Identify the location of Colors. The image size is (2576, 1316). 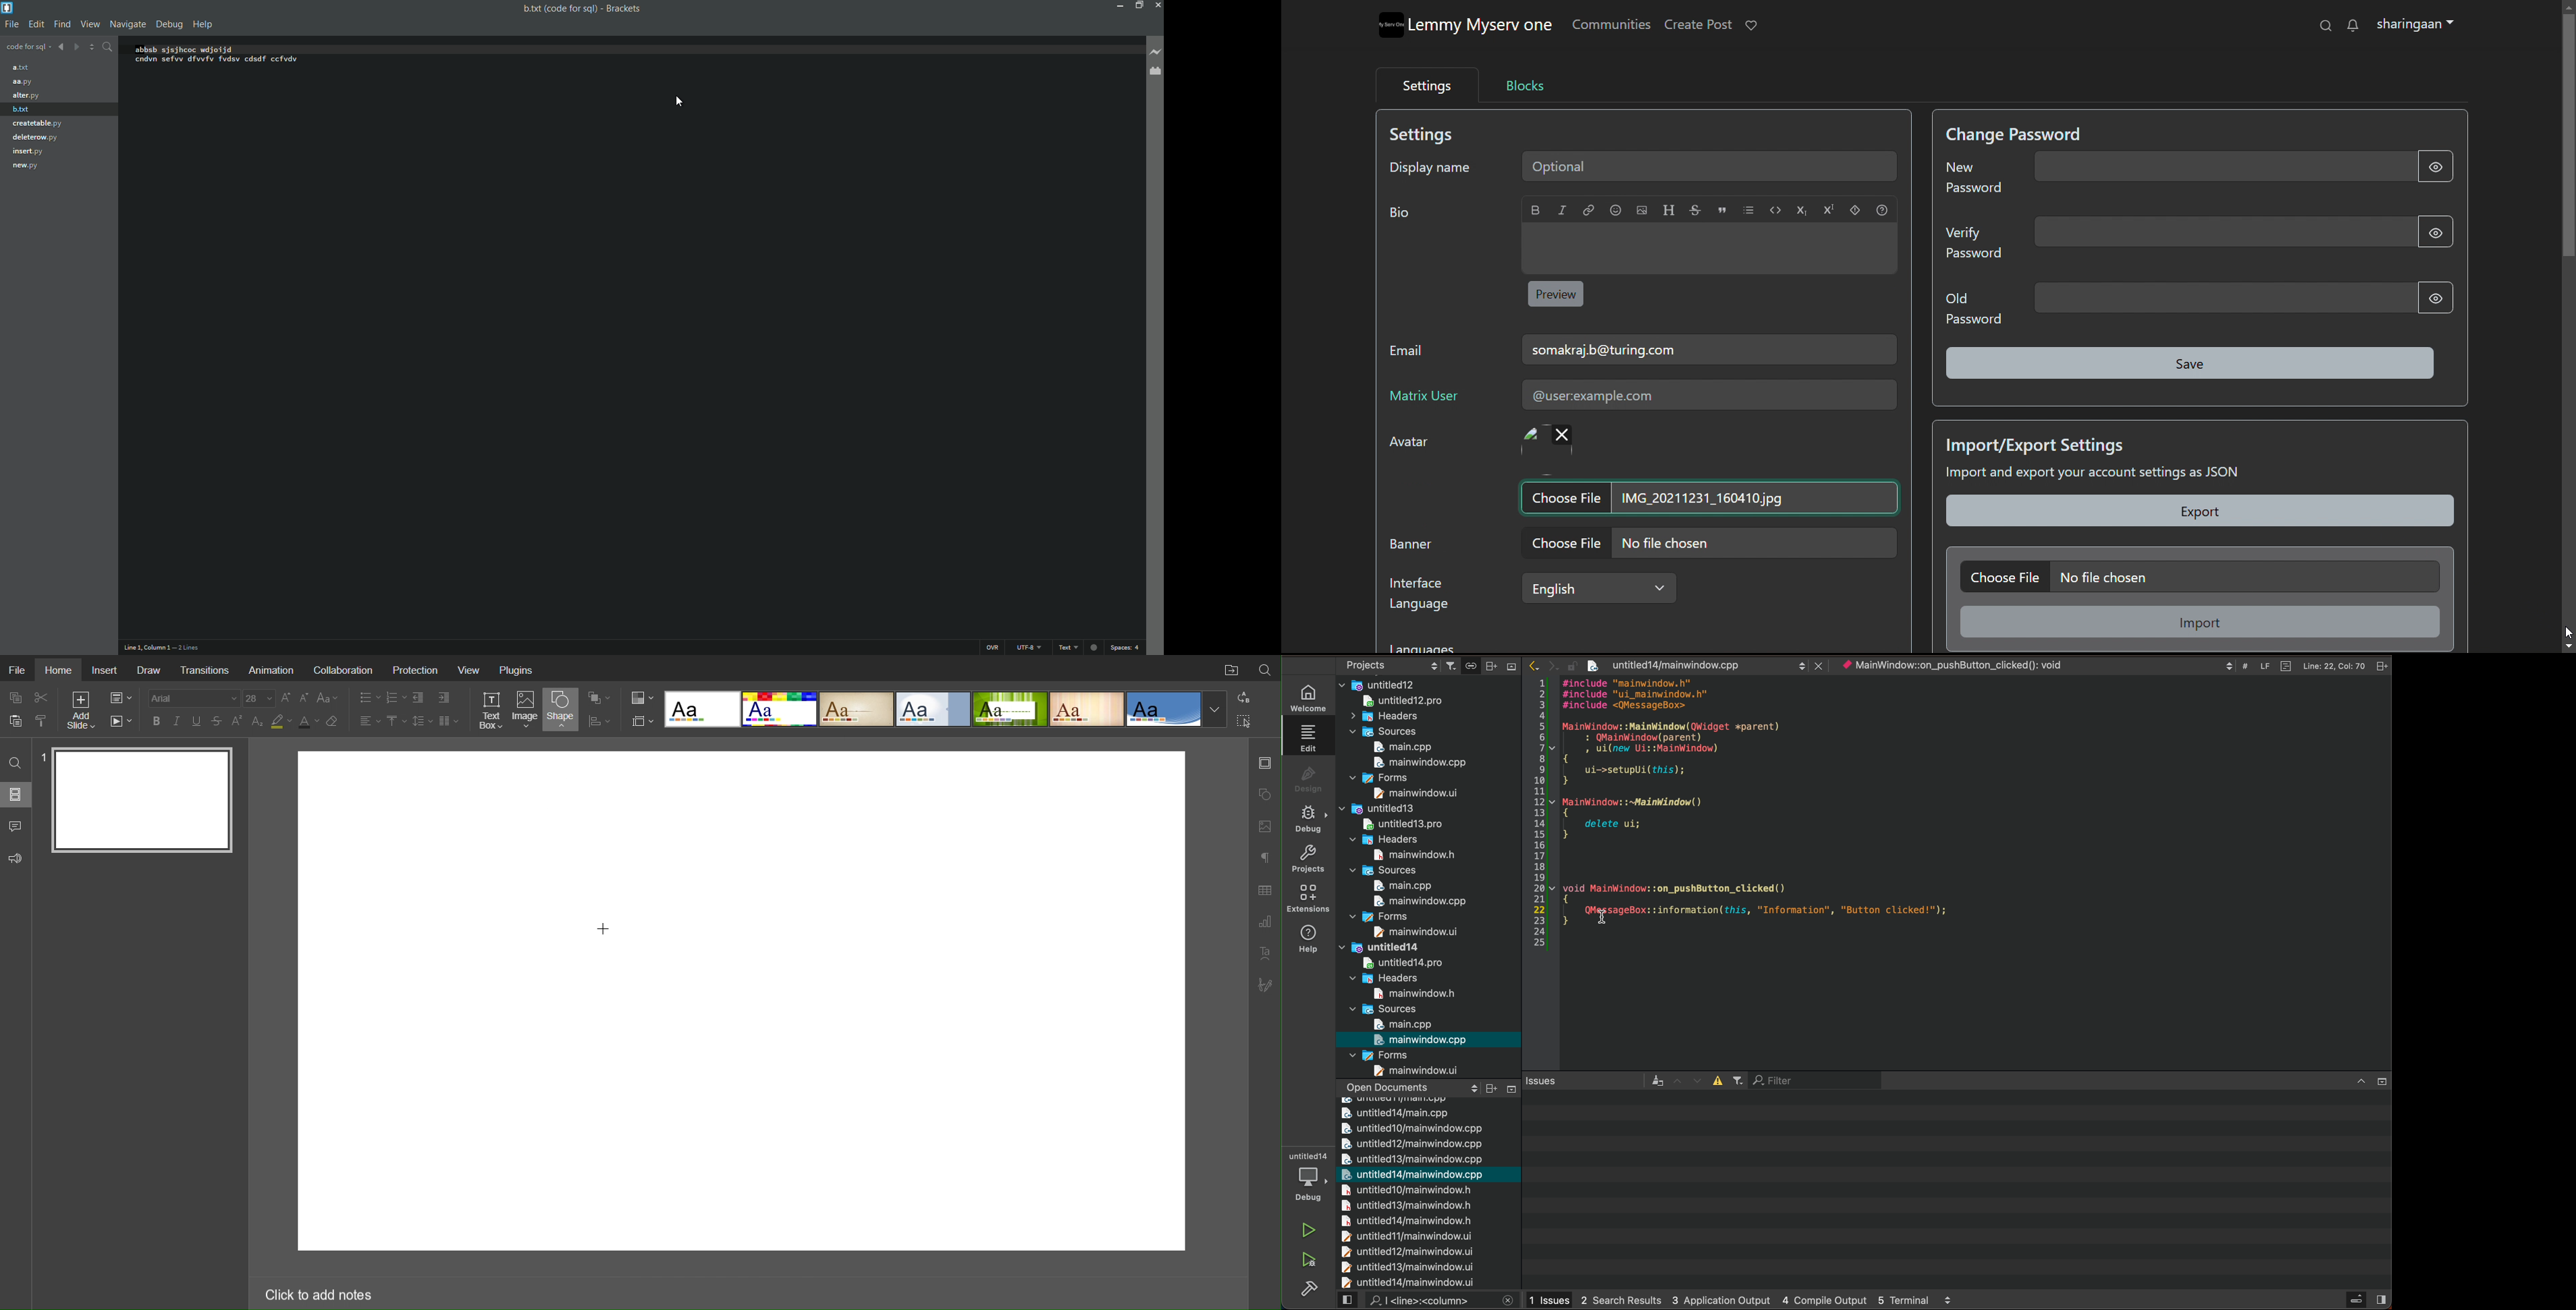
(641, 697).